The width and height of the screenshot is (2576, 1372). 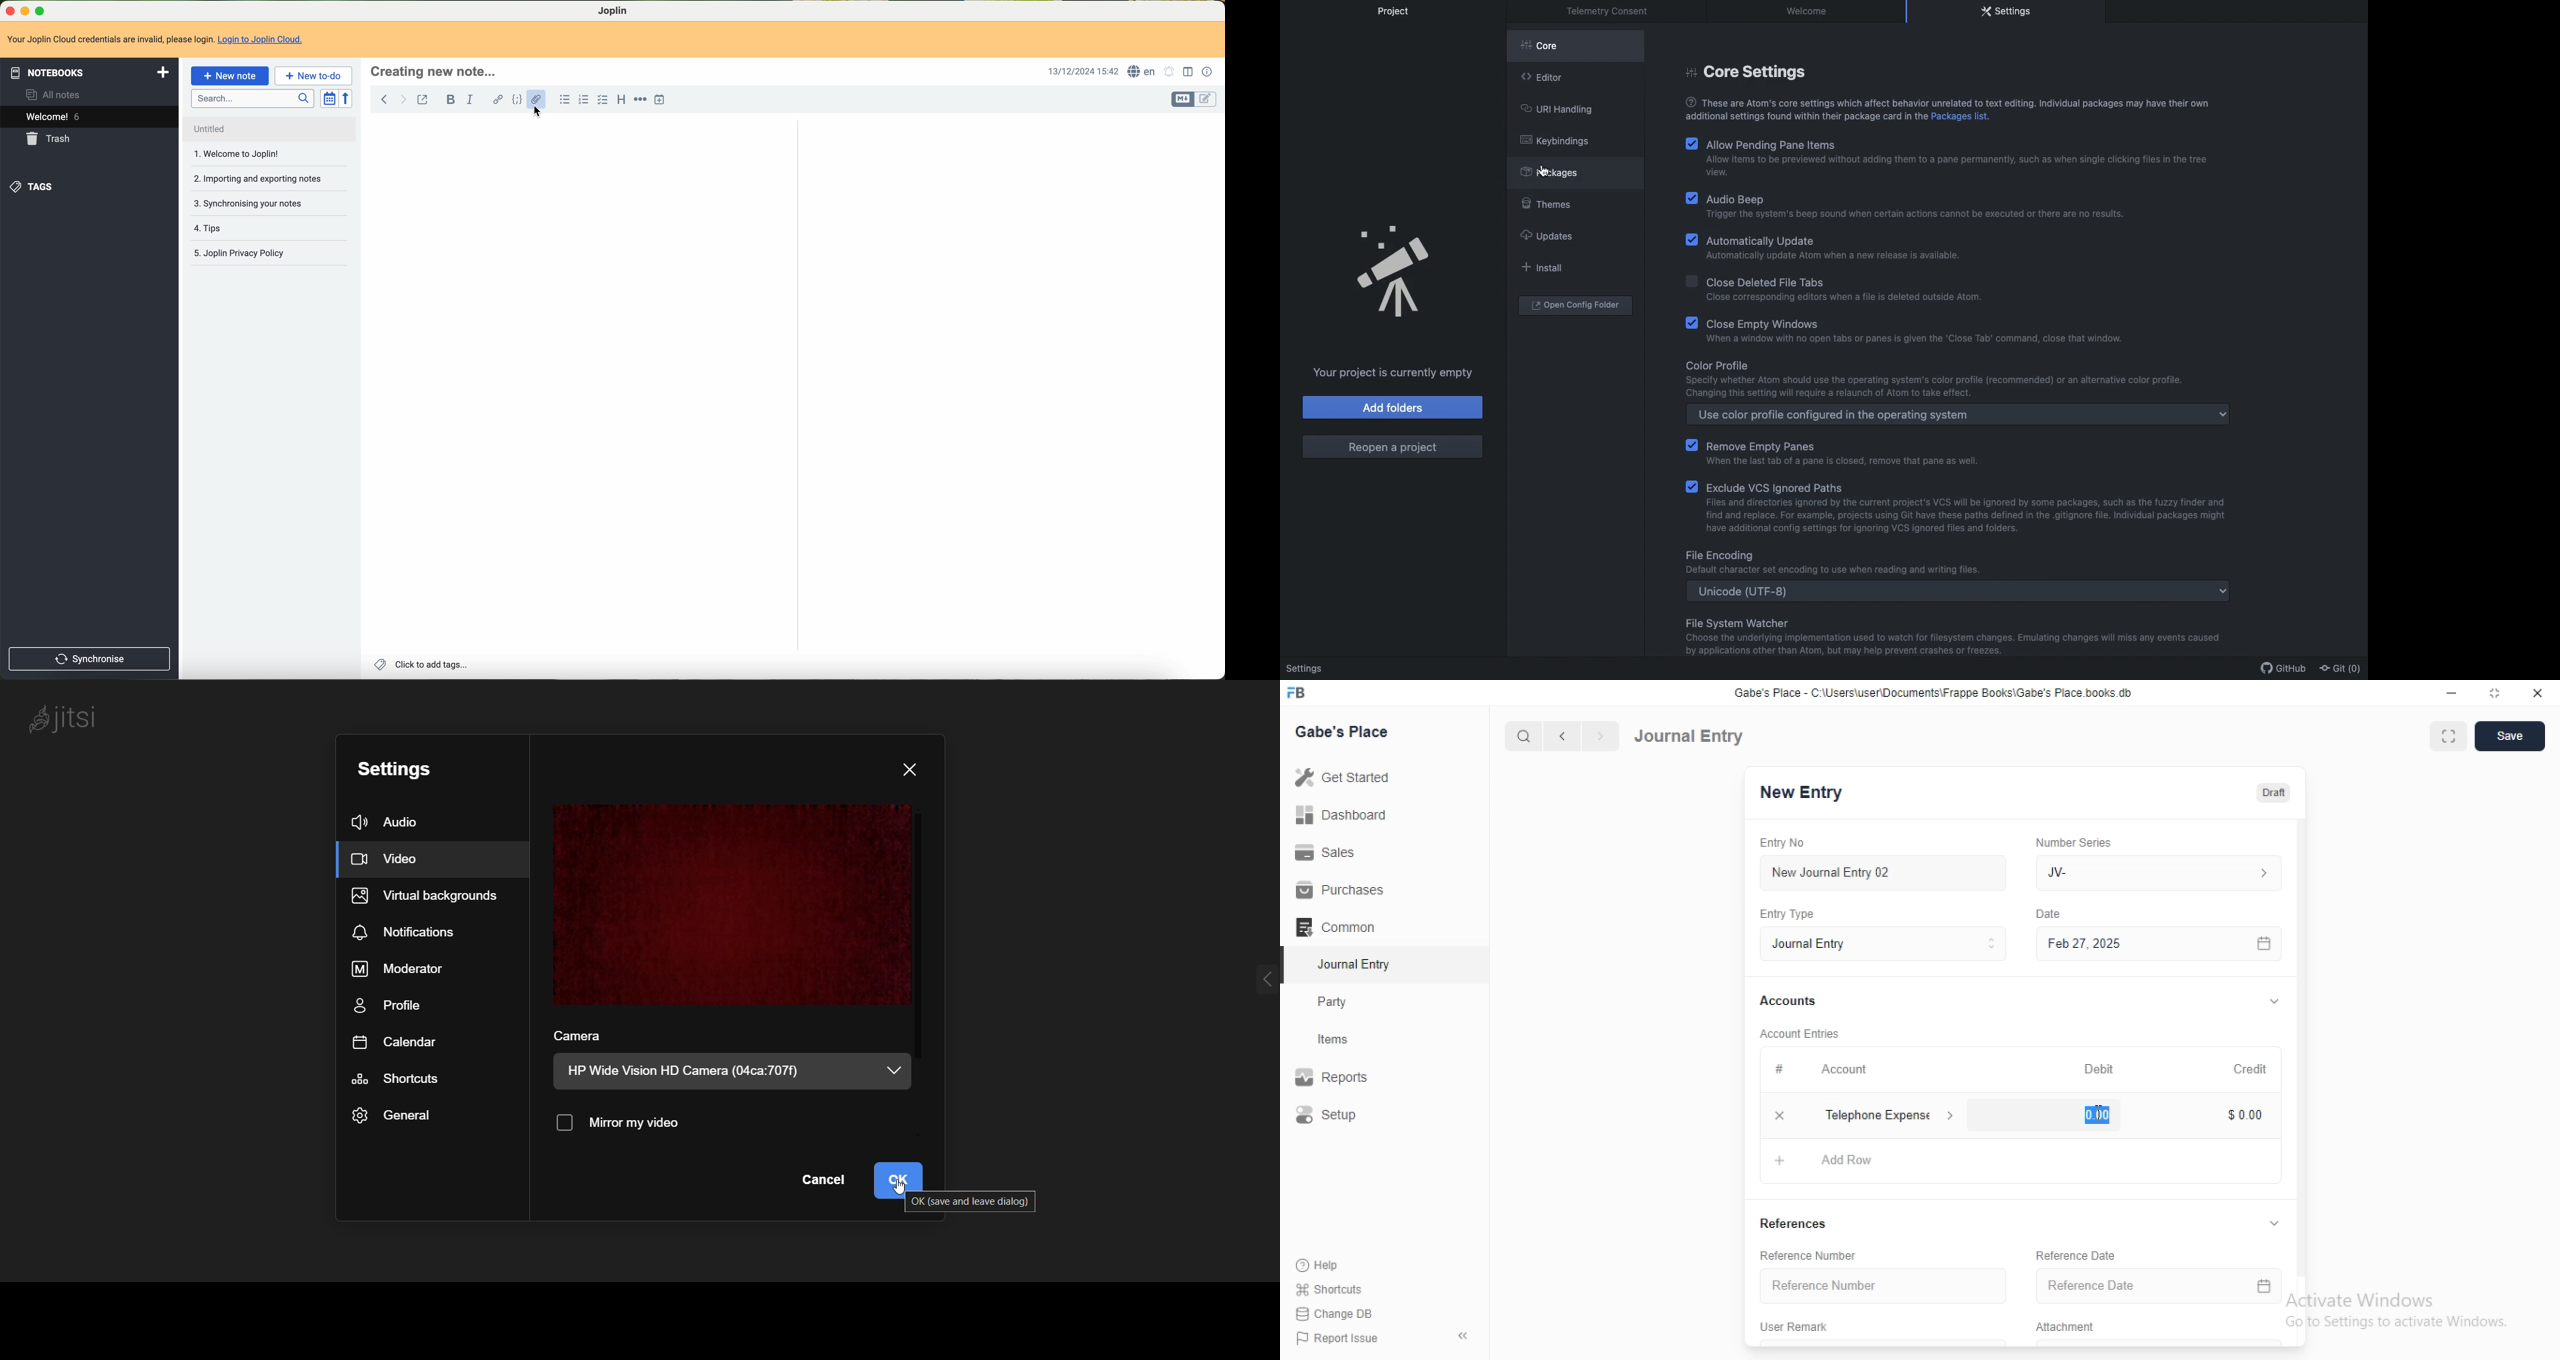 What do you see at coordinates (231, 76) in the screenshot?
I see `click on new note` at bounding box center [231, 76].